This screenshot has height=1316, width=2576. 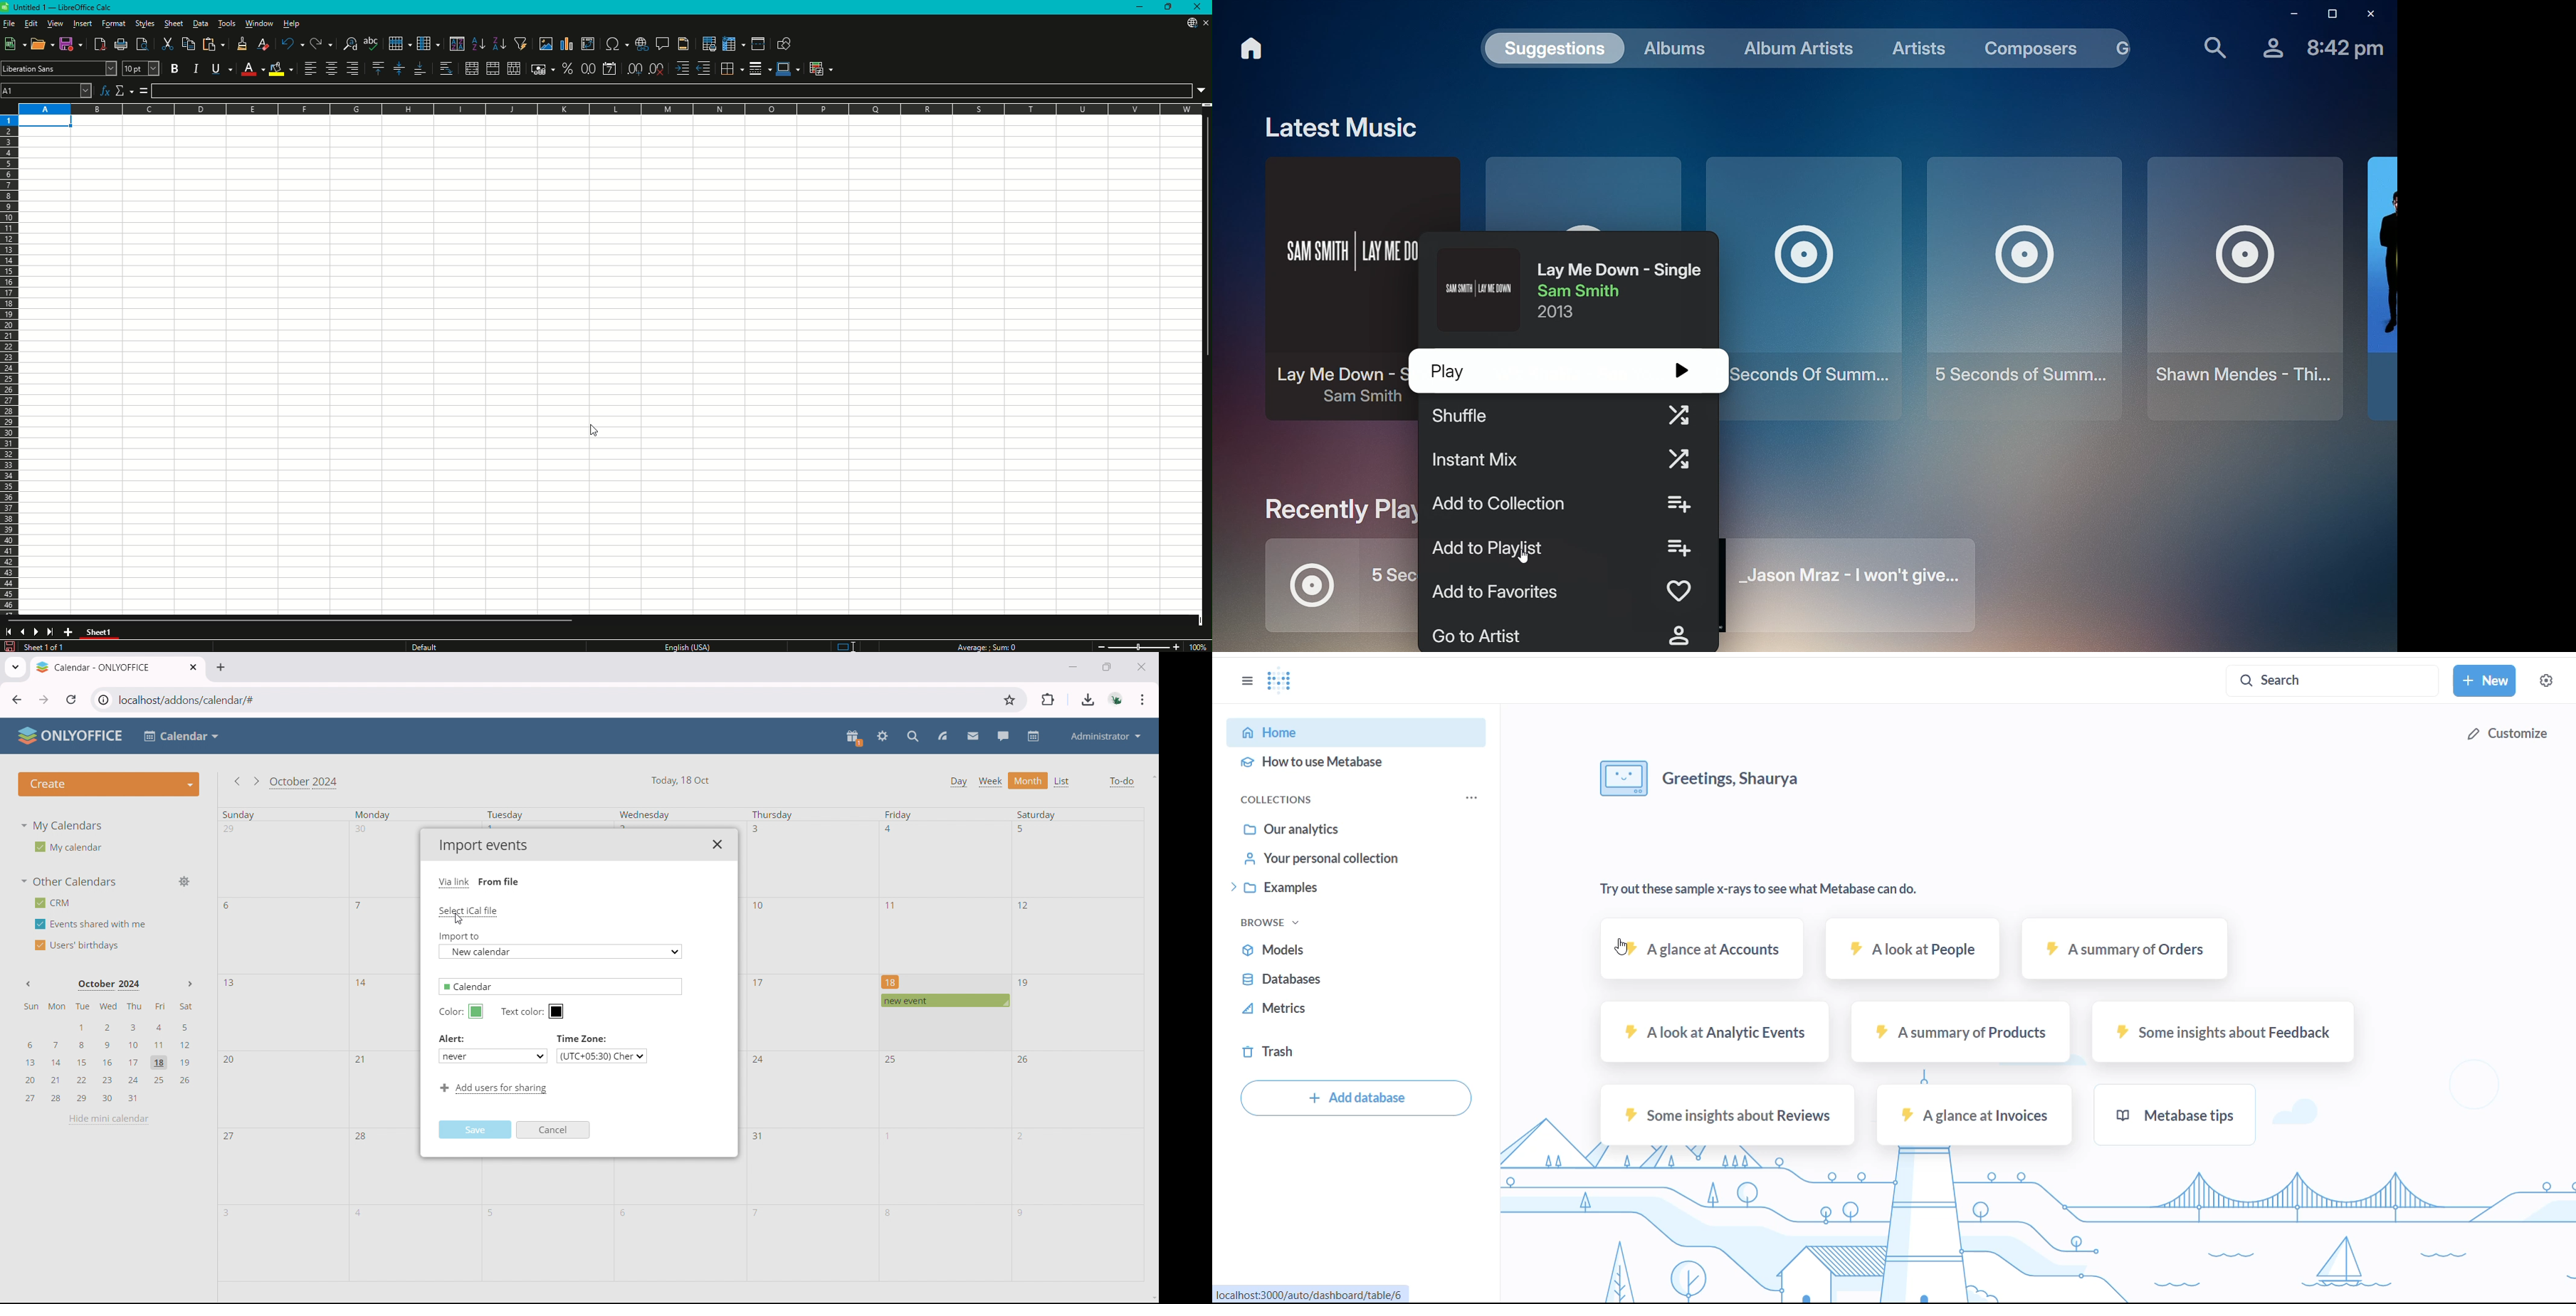 What do you see at coordinates (1354, 1100) in the screenshot?
I see `add database` at bounding box center [1354, 1100].